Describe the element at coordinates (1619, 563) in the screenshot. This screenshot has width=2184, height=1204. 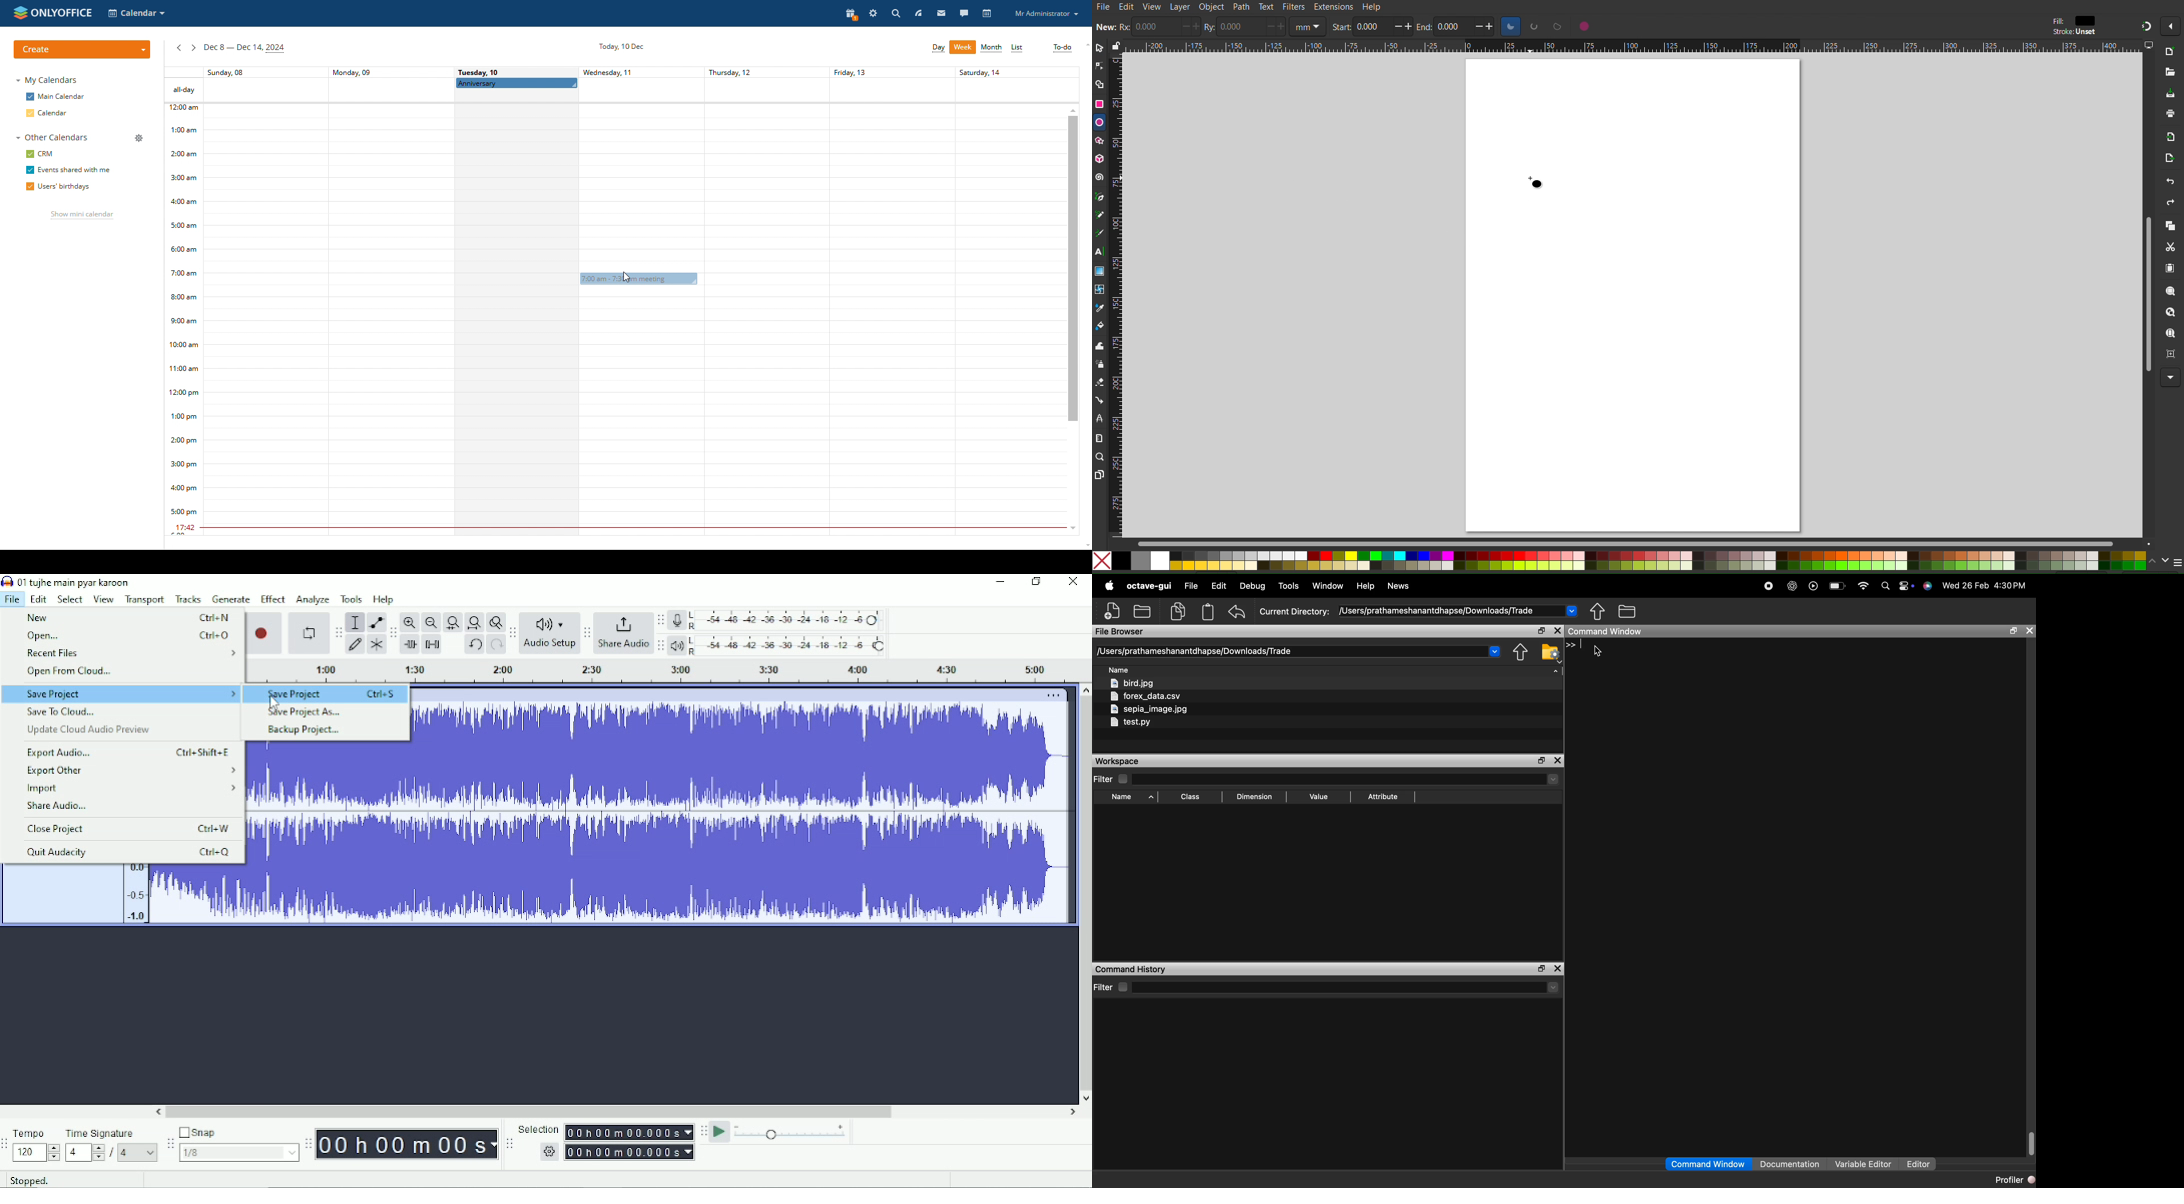
I see `` at that location.